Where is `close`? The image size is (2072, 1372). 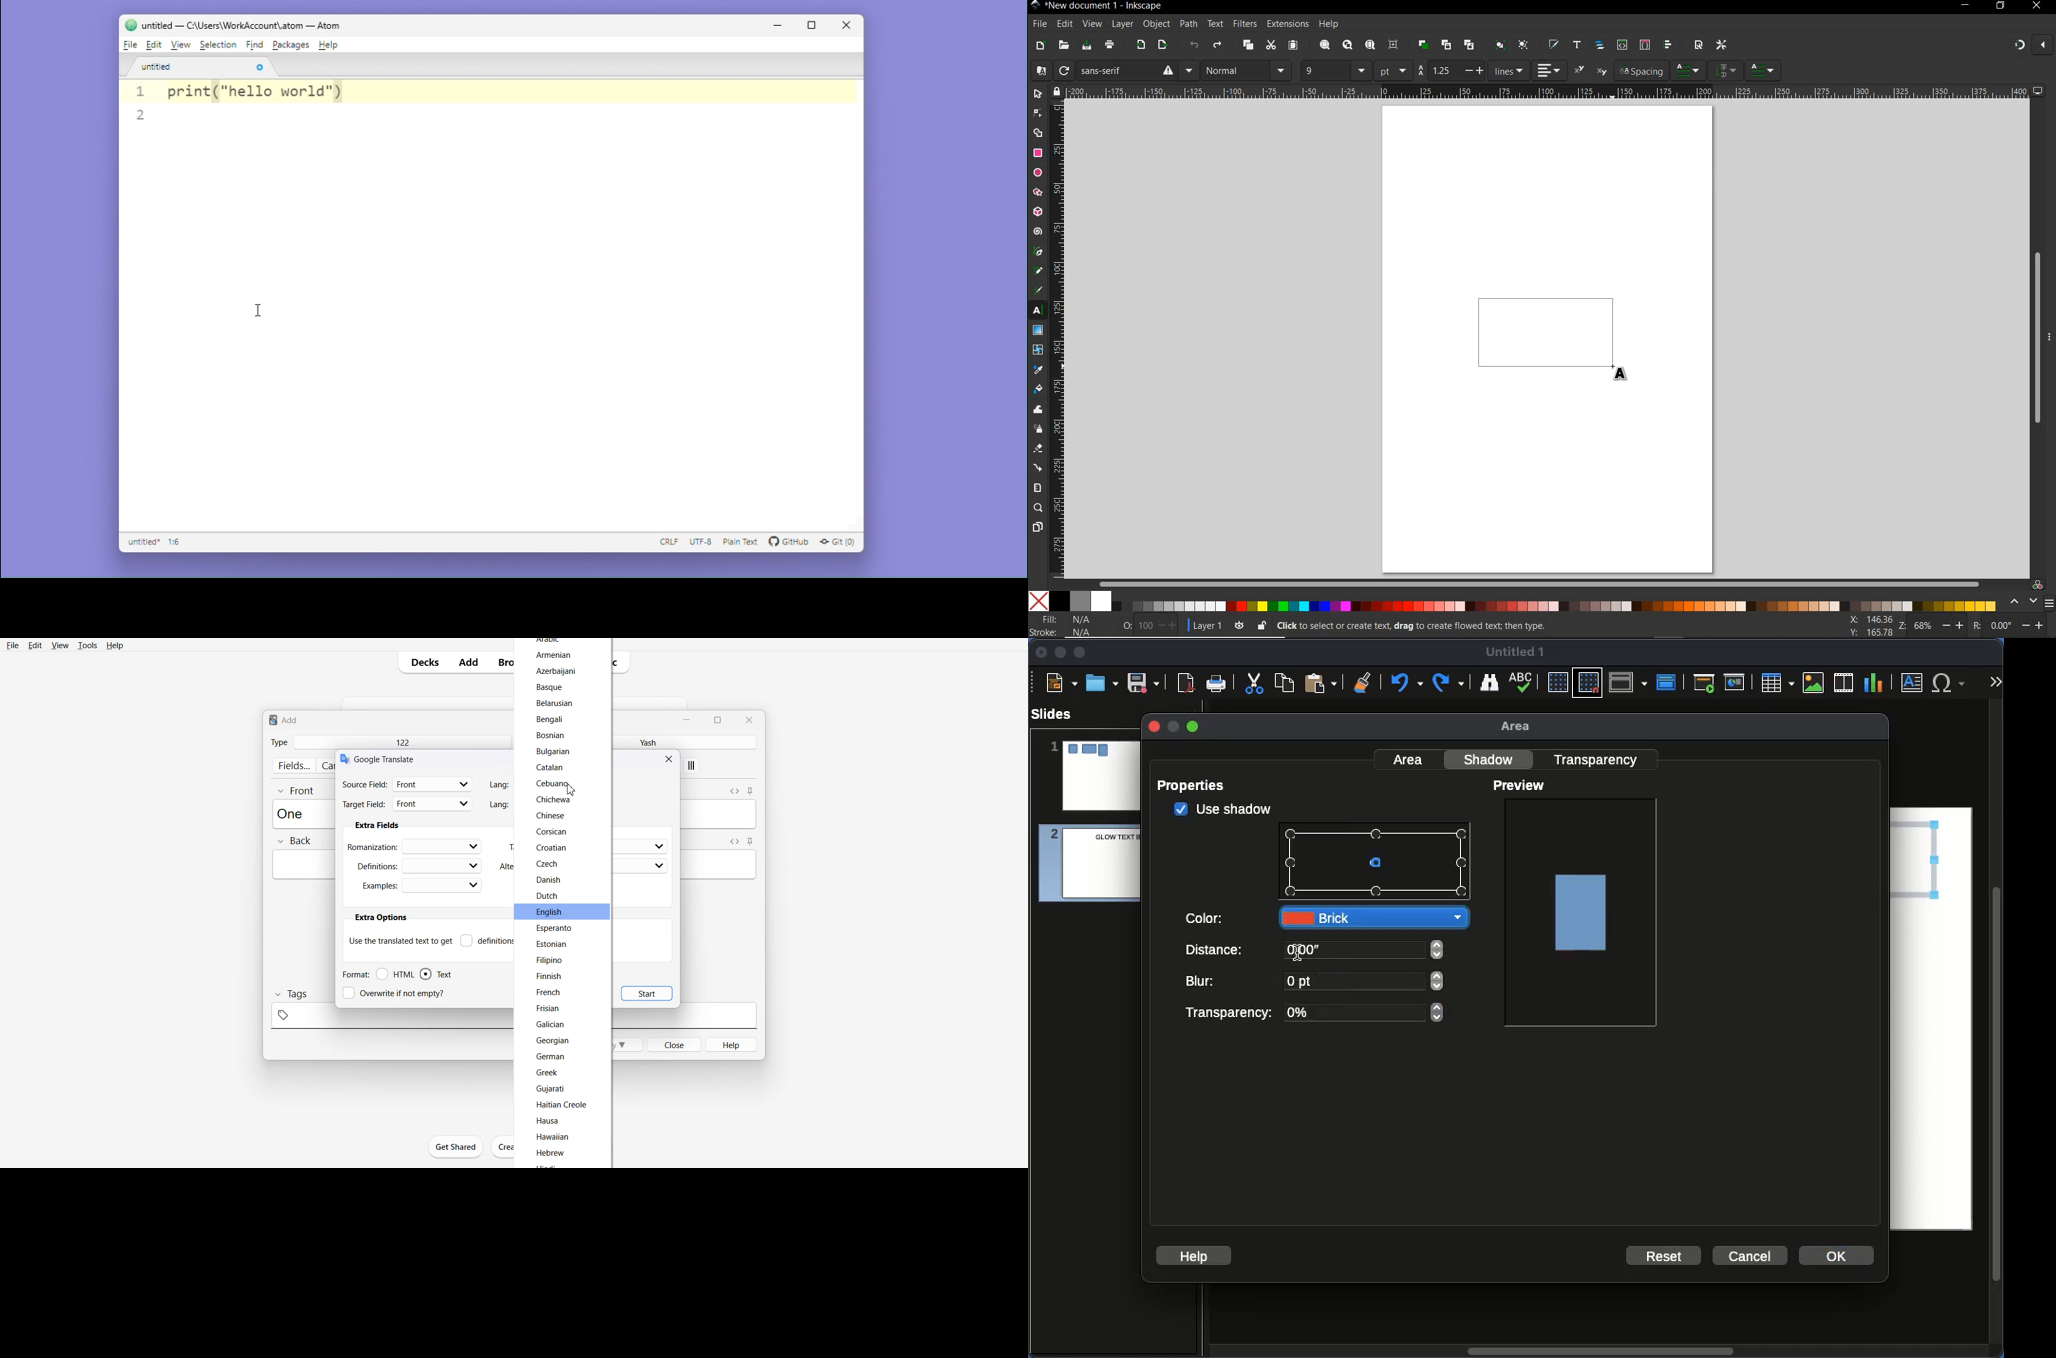 close is located at coordinates (1152, 726).